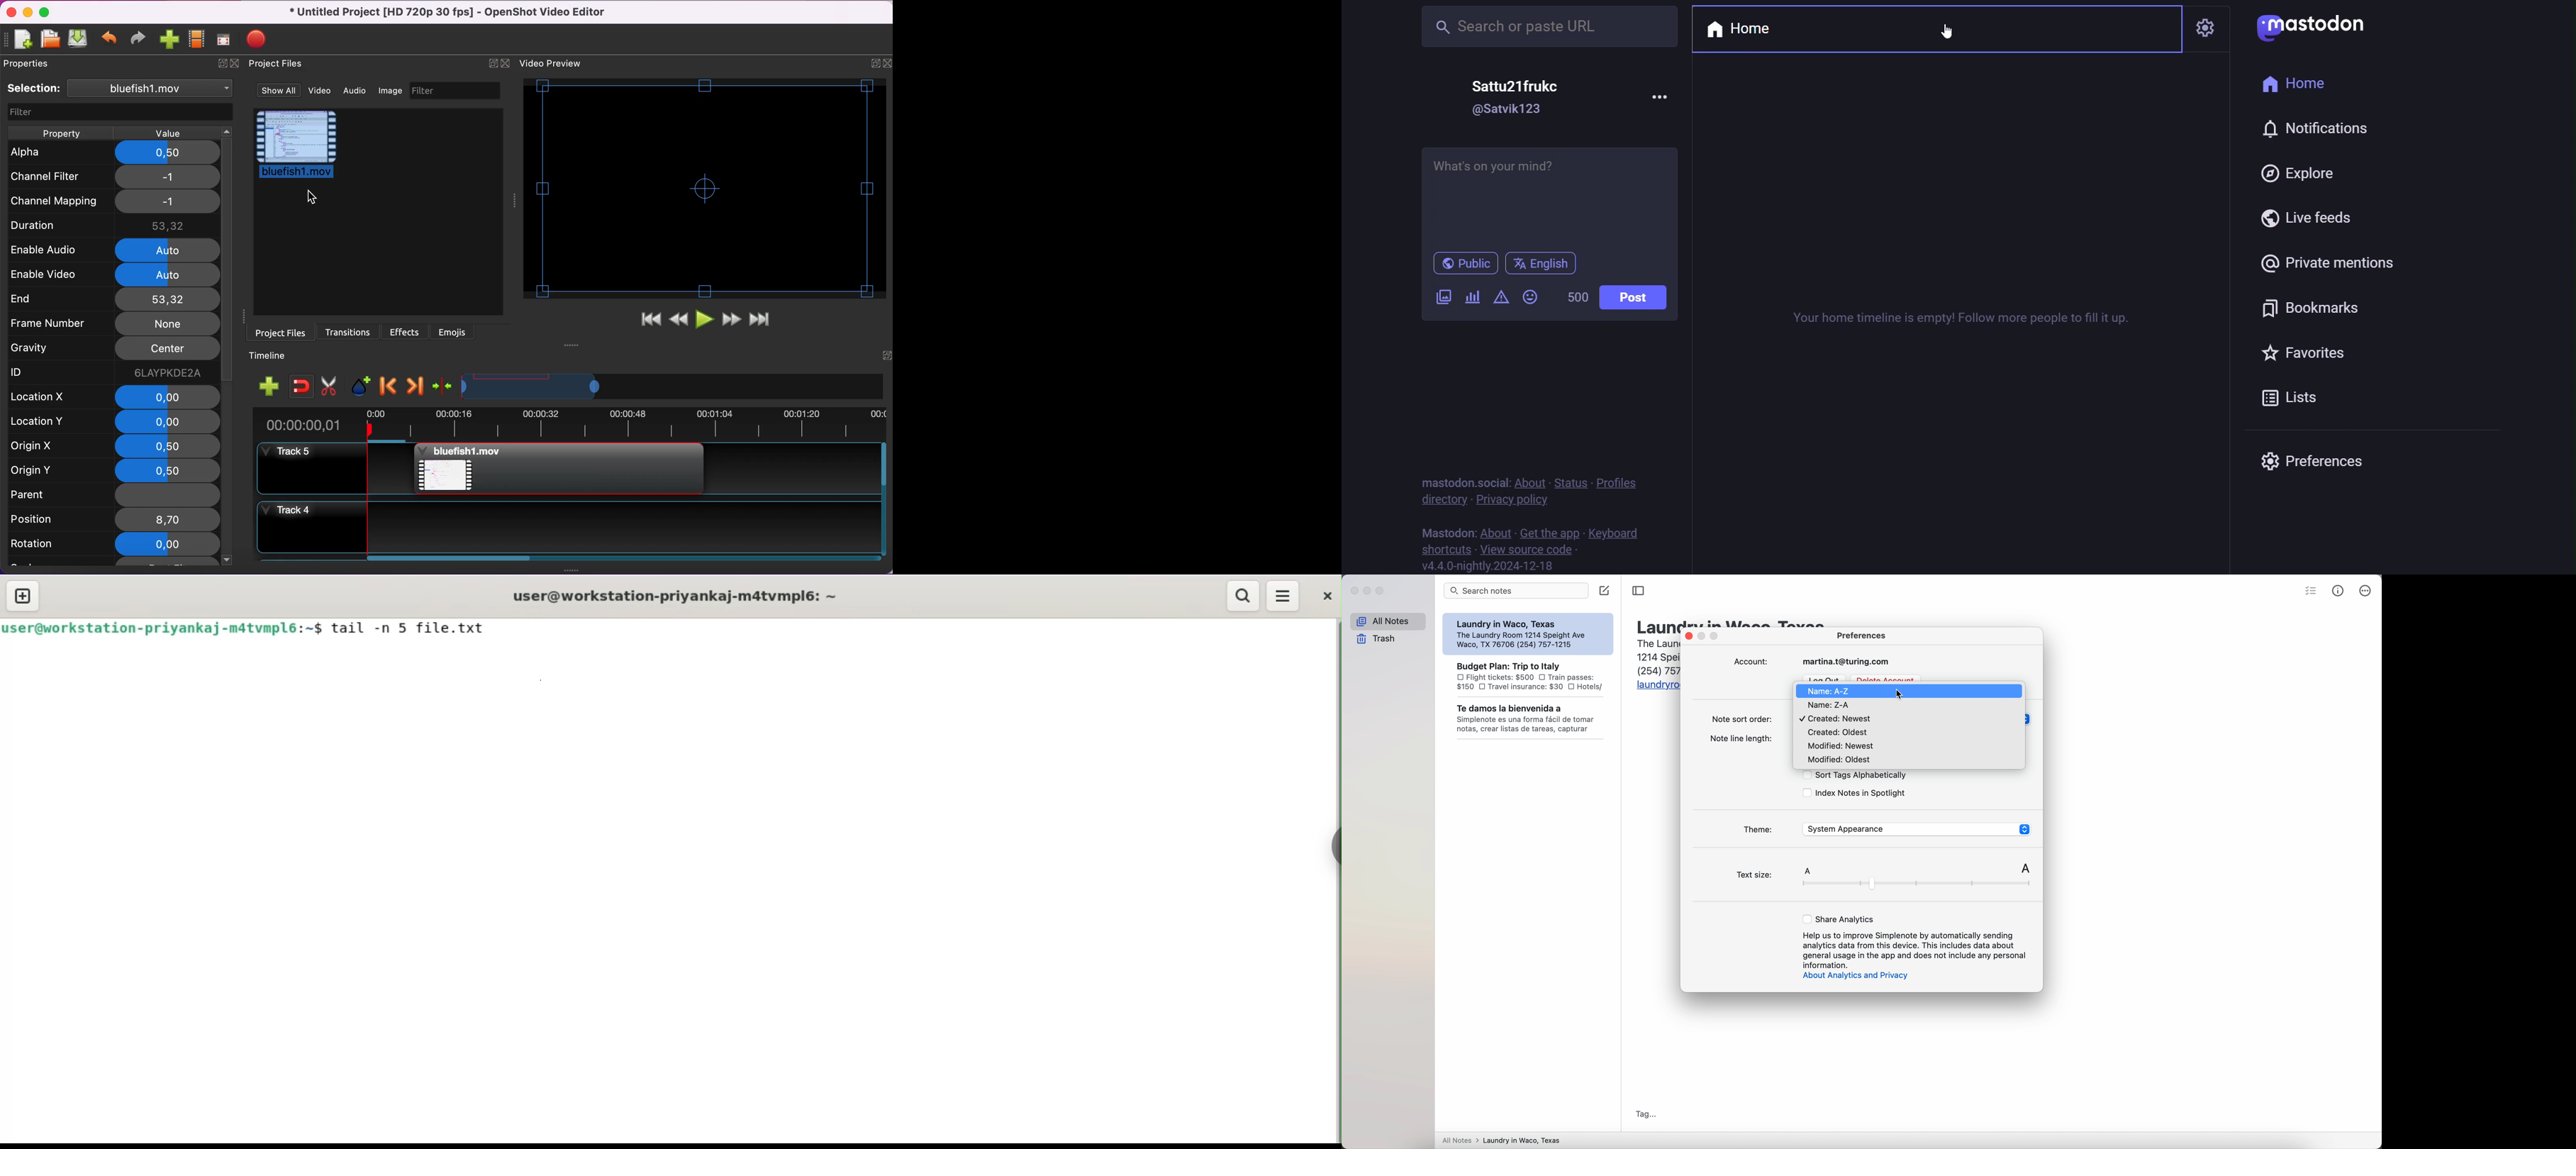 This screenshot has width=2576, height=1176. I want to click on selection, so click(121, 89).